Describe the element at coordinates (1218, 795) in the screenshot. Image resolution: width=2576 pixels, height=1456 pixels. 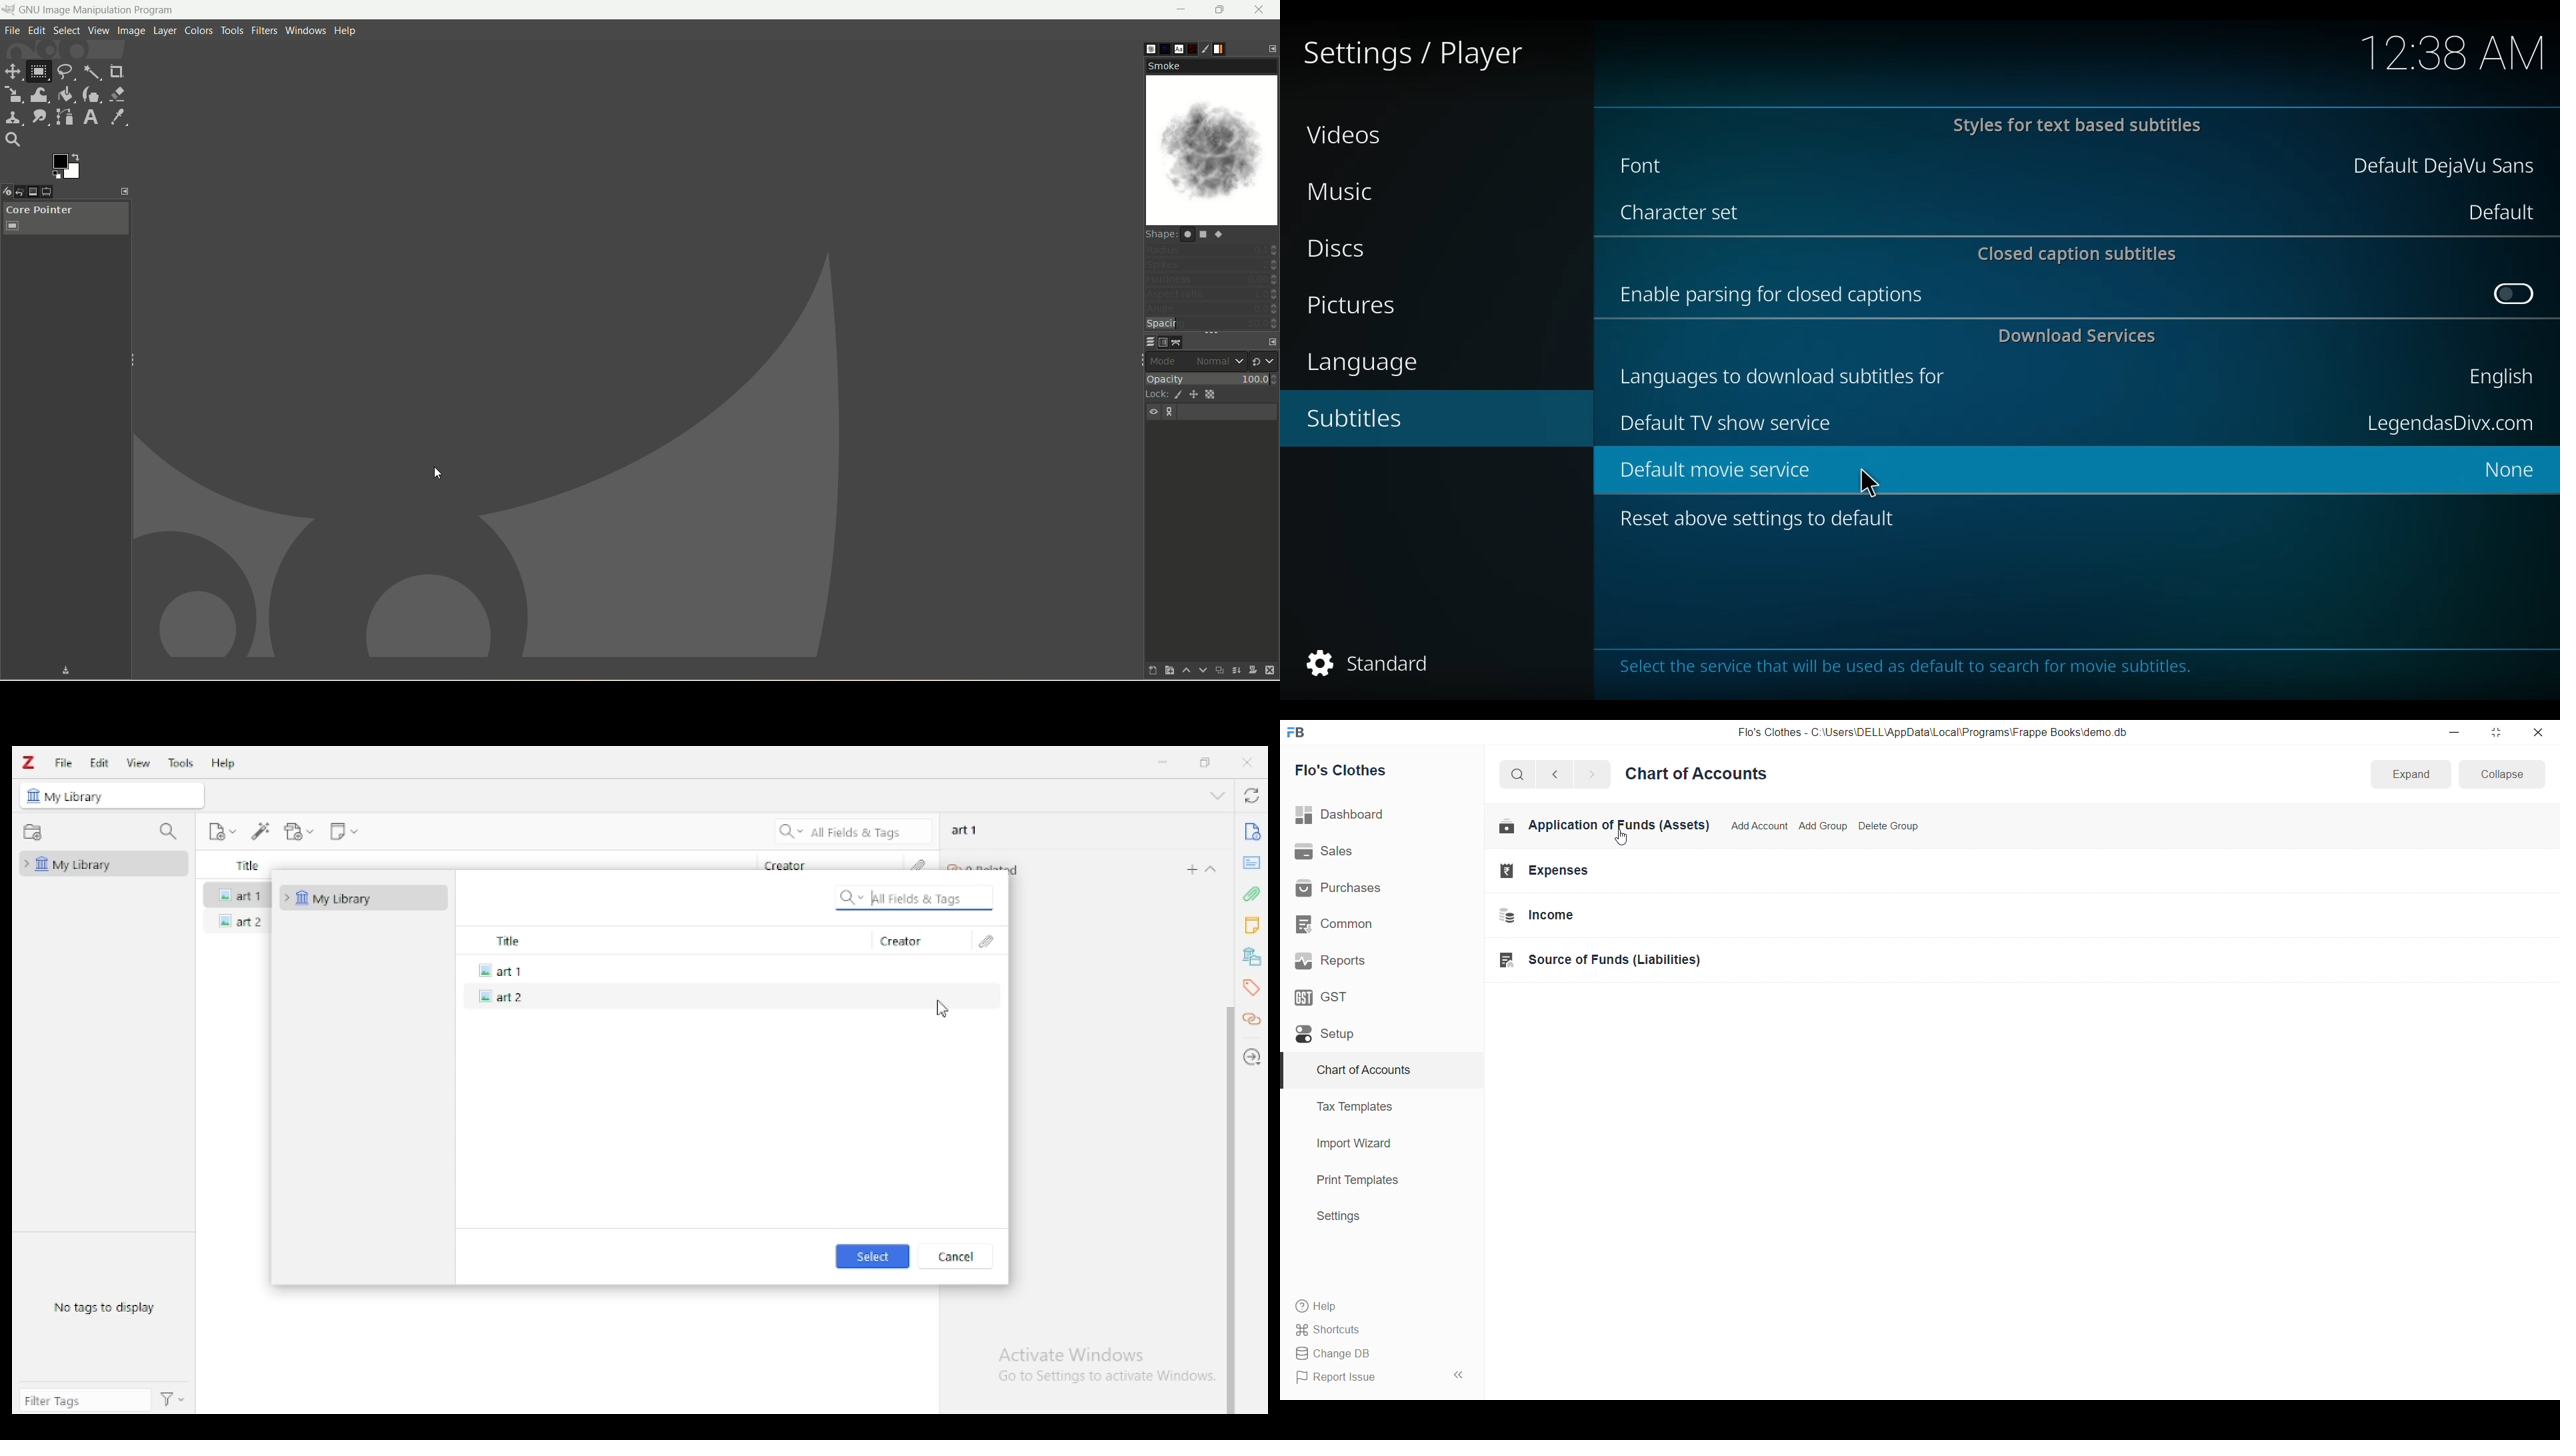
I see `toggle collapse` at that location.